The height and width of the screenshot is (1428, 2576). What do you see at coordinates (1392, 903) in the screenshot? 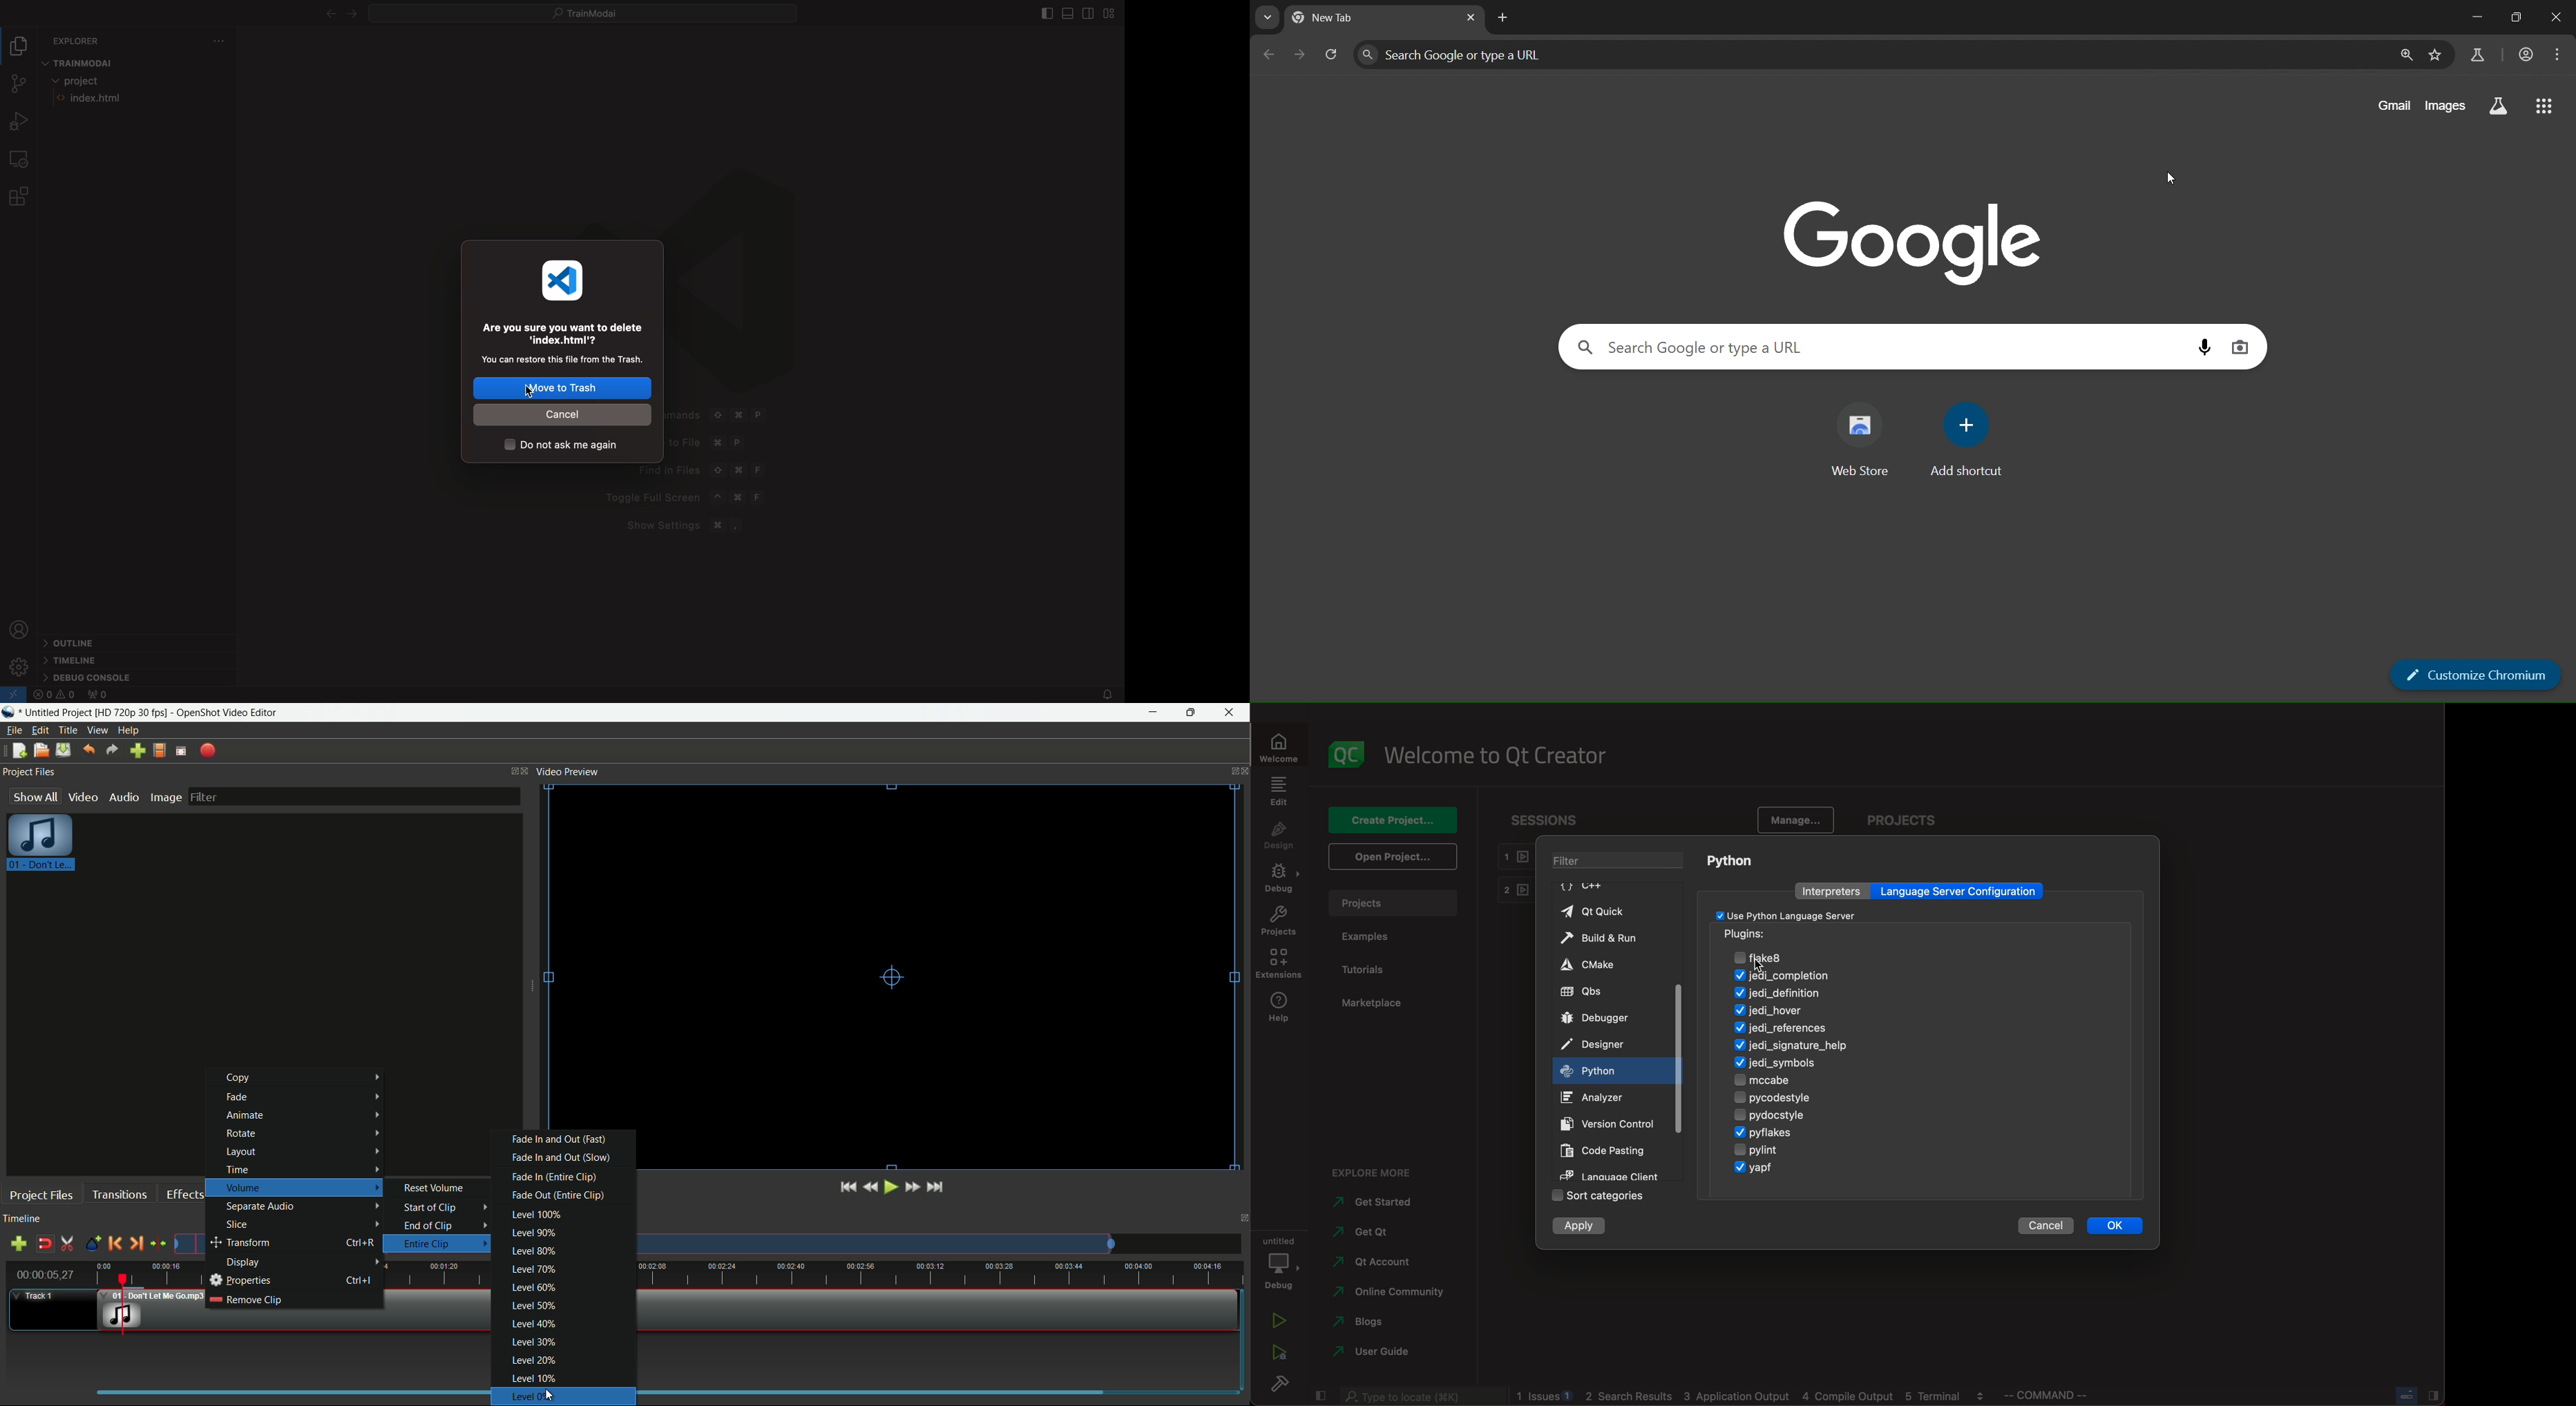
I see `projects` at bounding box center [1392, 903].